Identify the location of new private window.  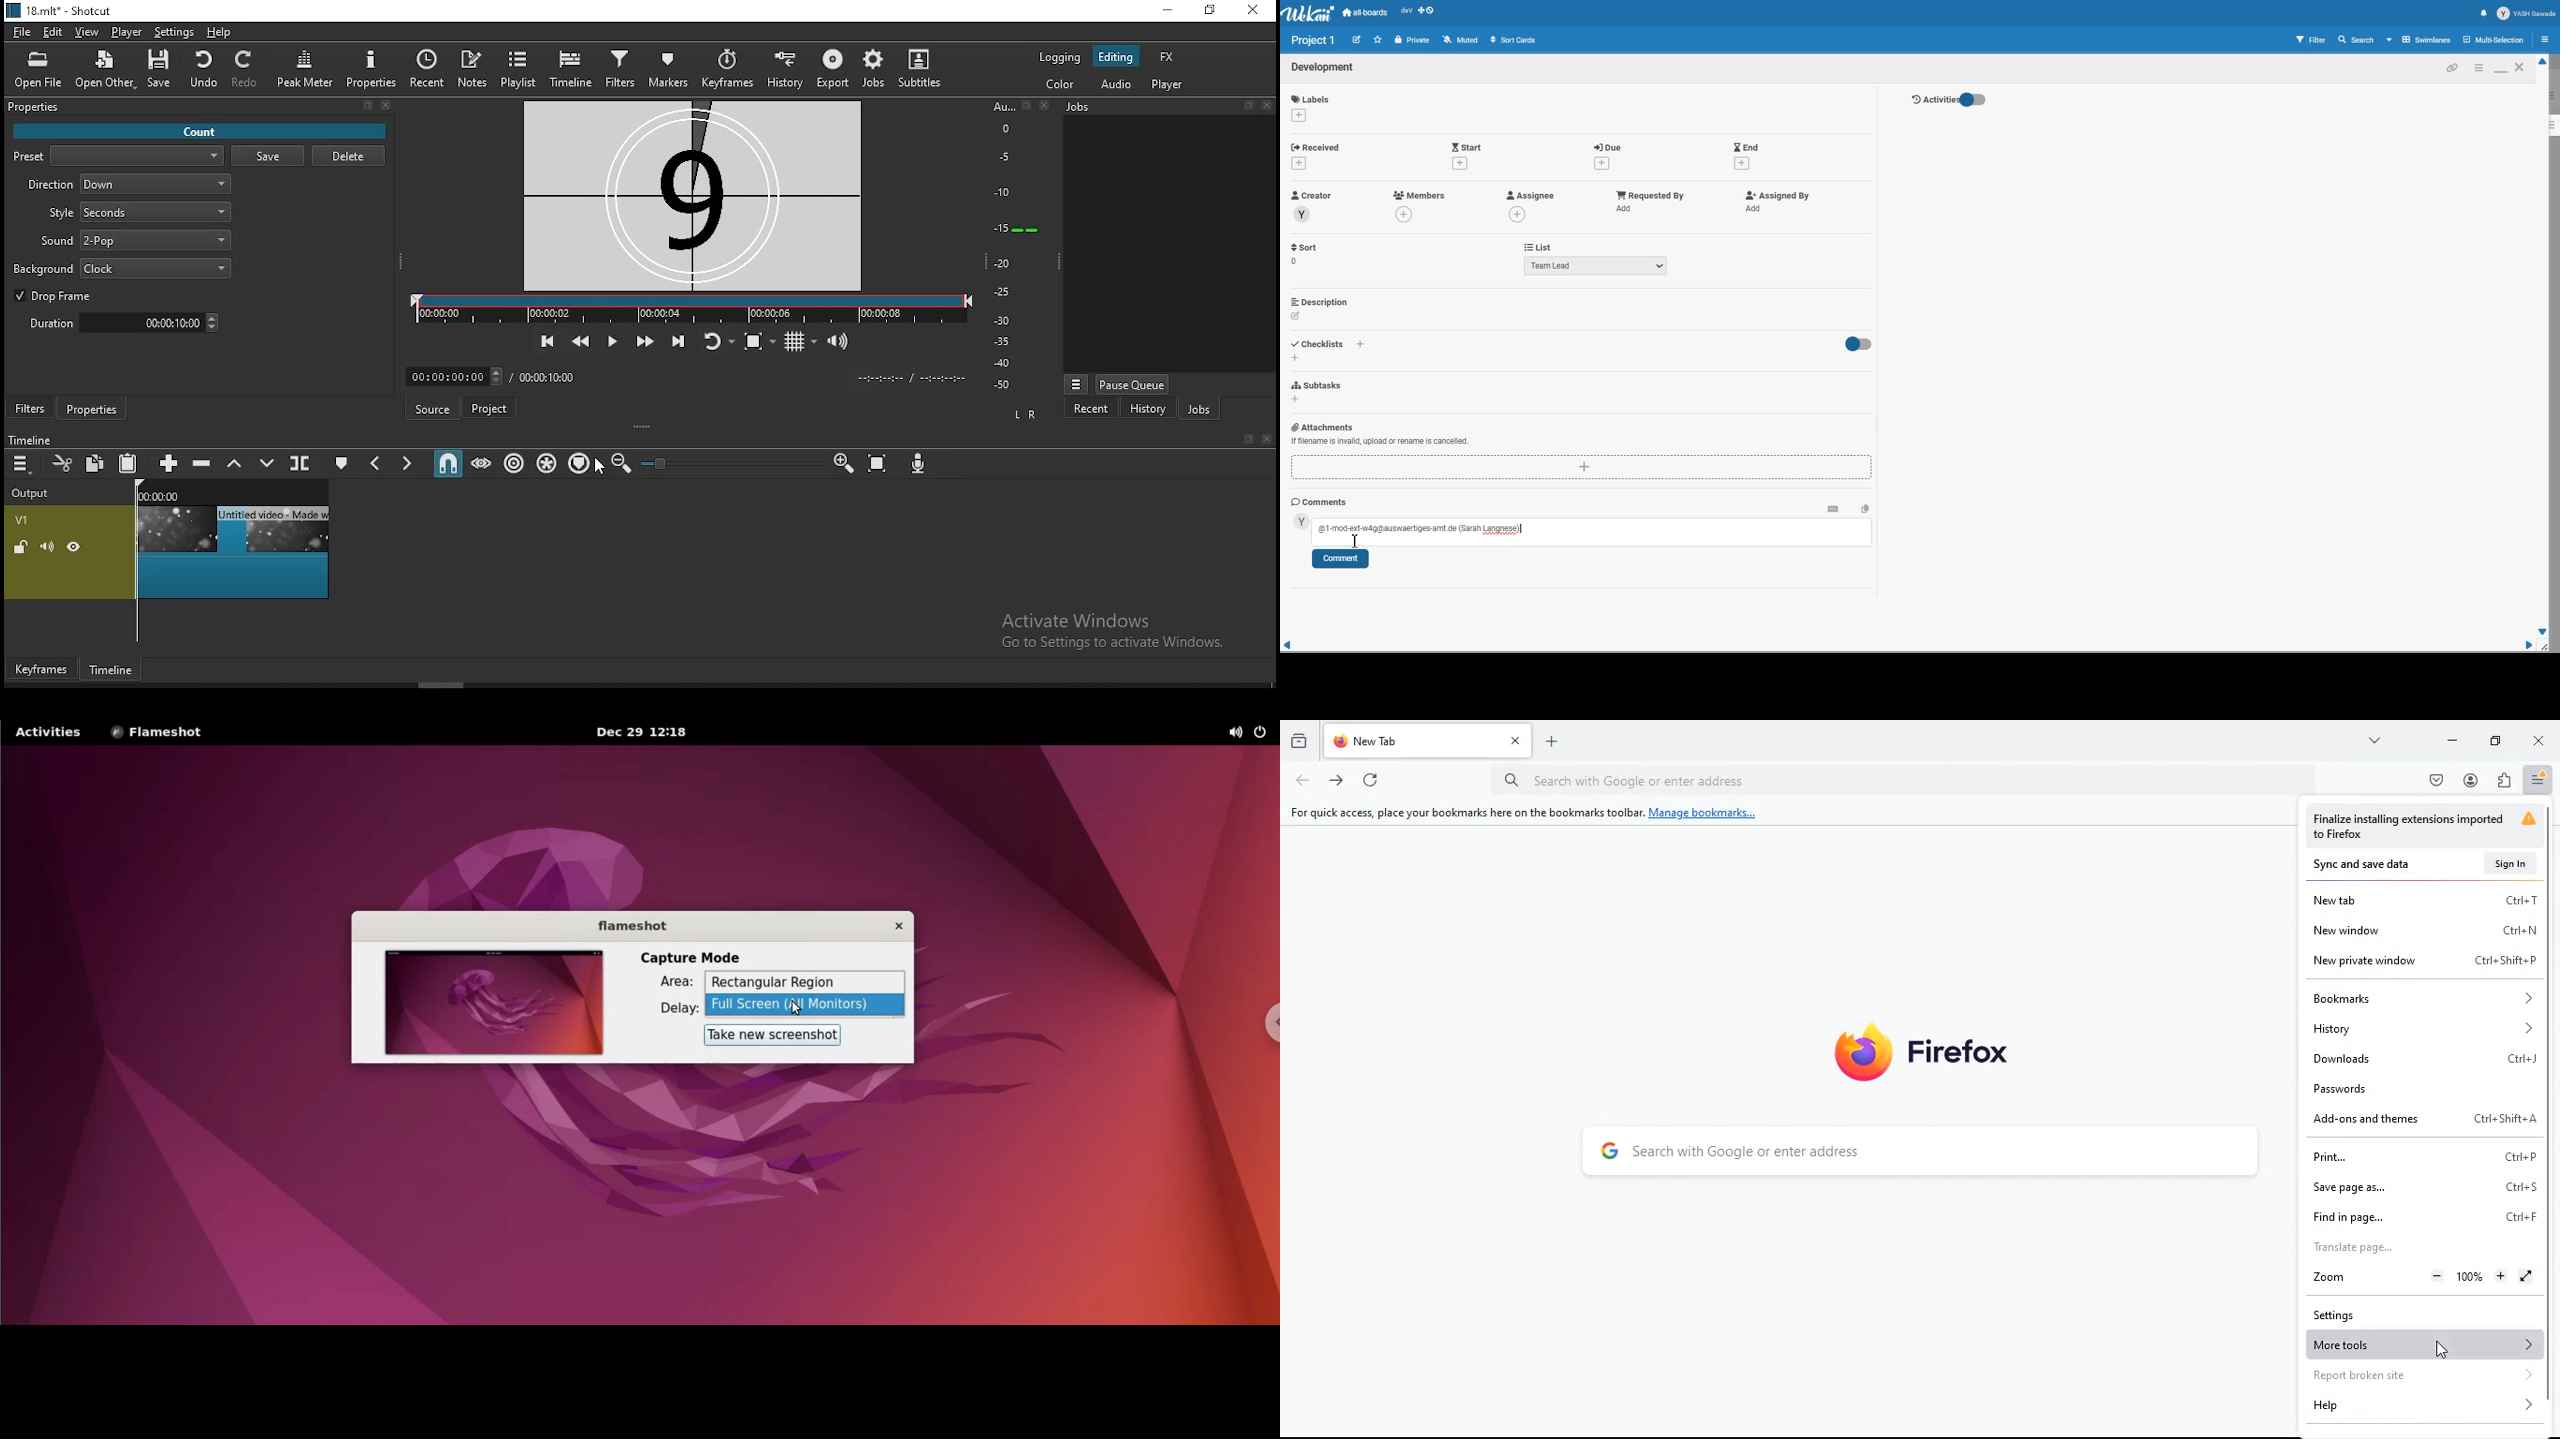
(2421, 961).